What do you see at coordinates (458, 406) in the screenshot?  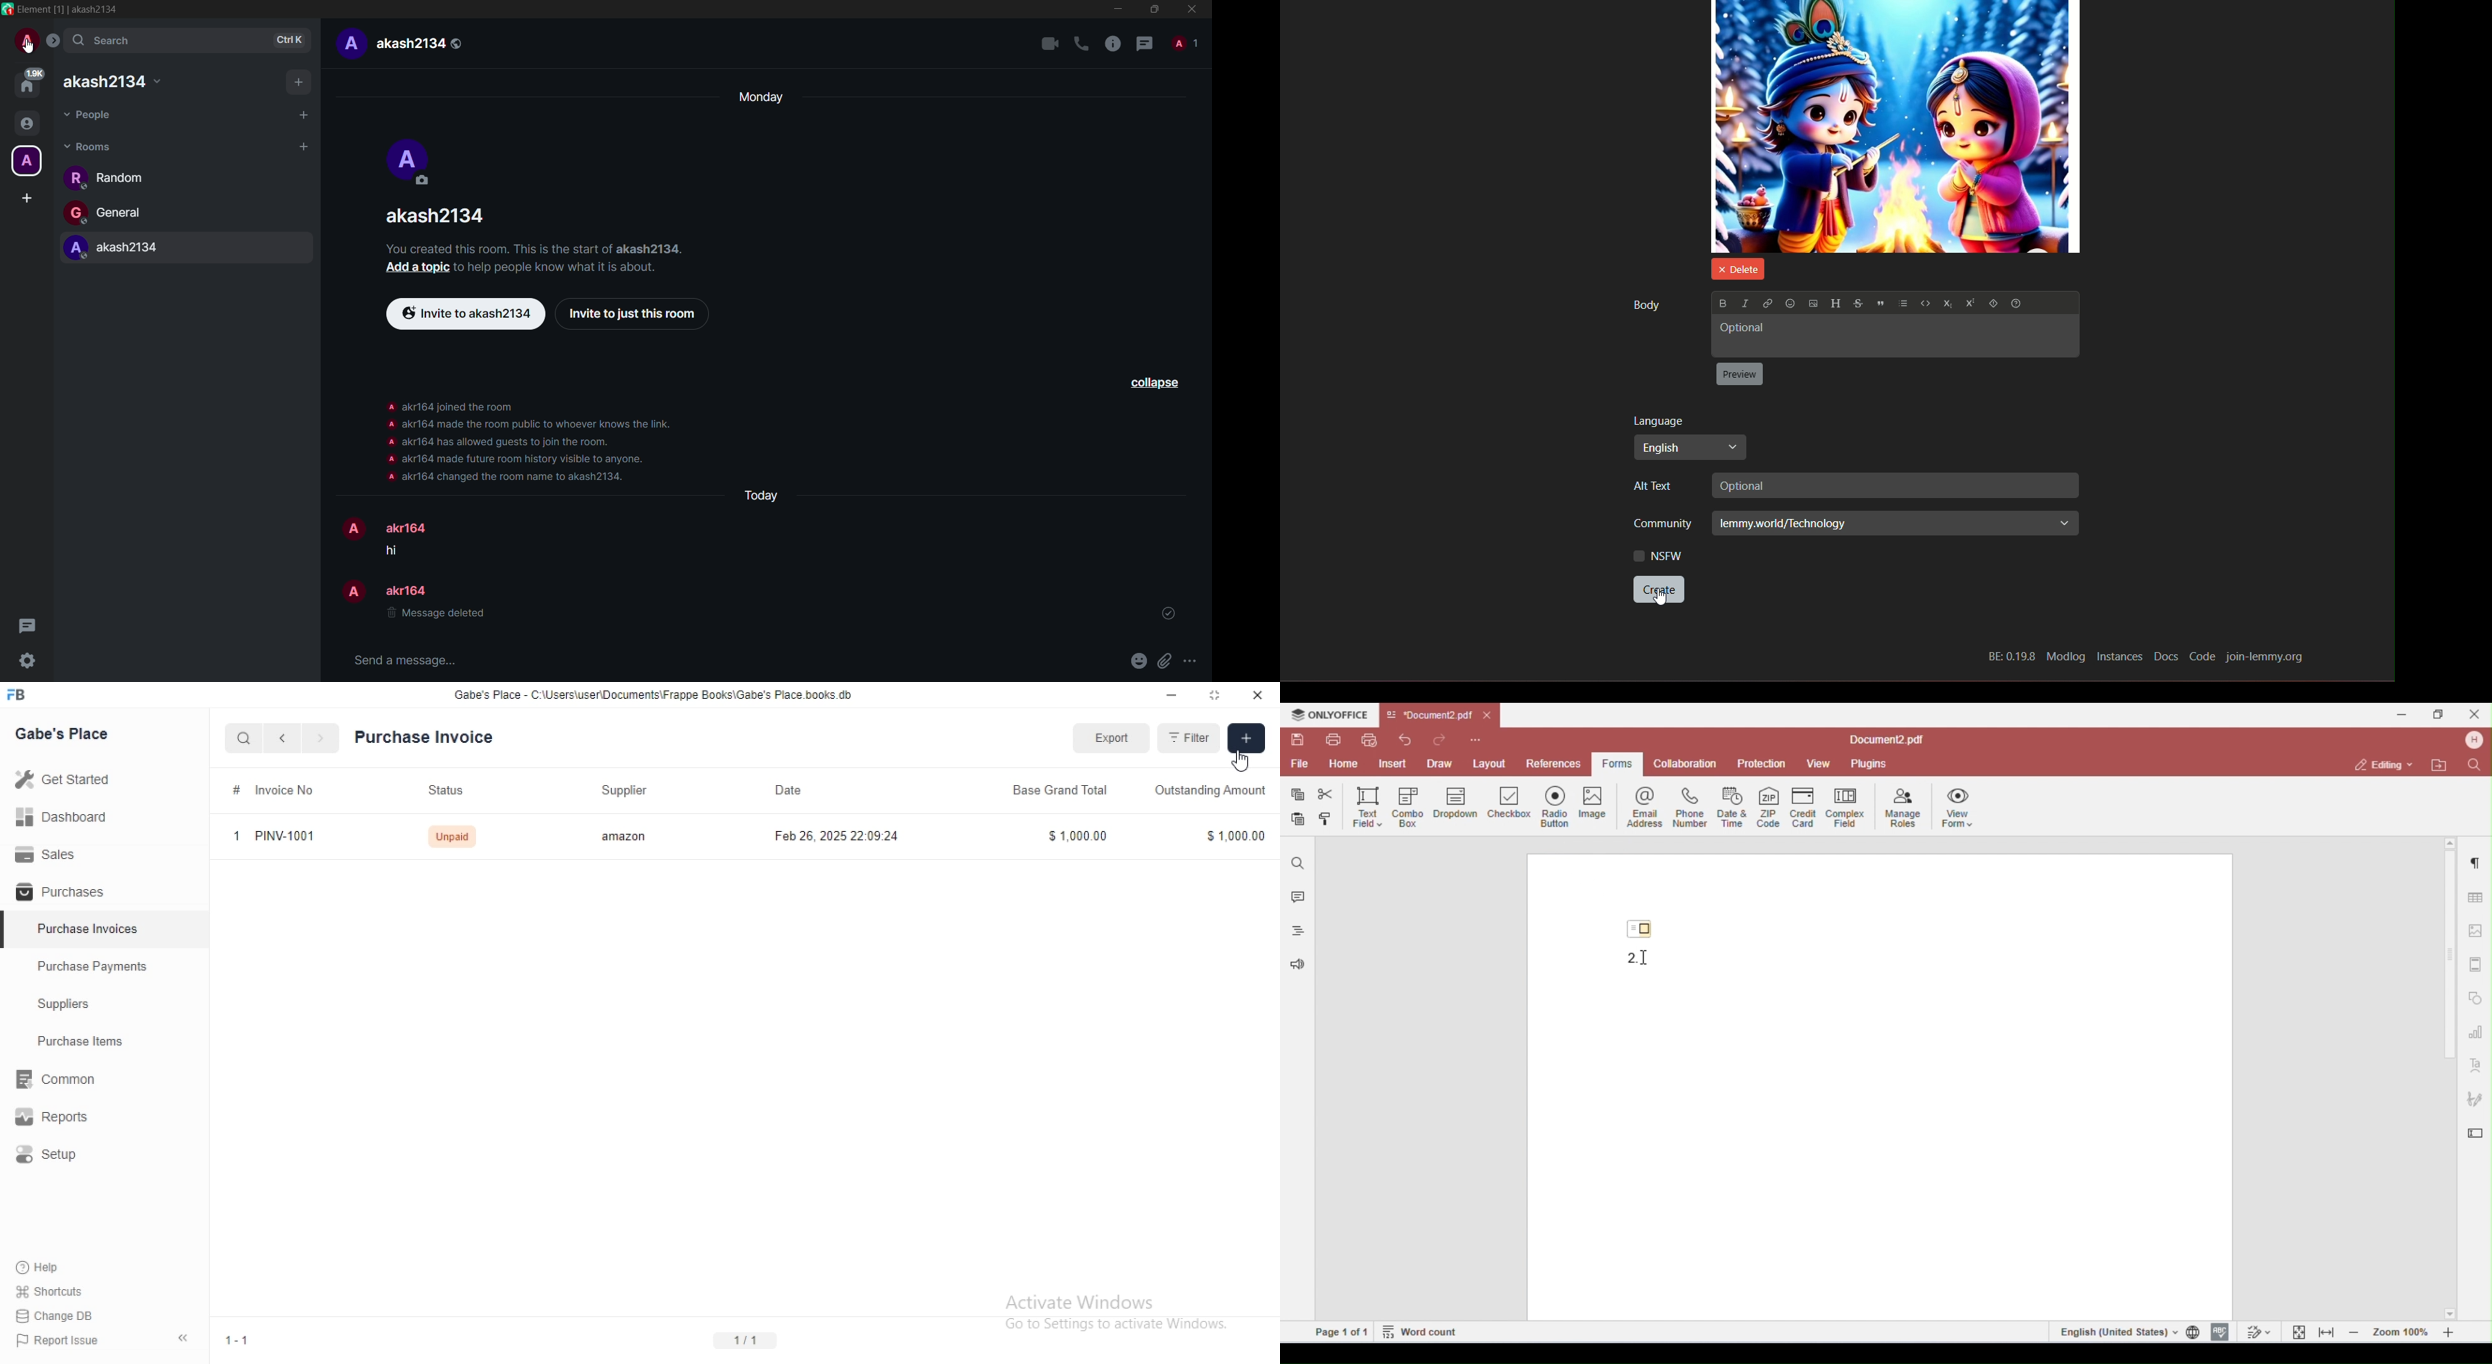 I see `akr164 joined the room` at bounding box center [458, 406].